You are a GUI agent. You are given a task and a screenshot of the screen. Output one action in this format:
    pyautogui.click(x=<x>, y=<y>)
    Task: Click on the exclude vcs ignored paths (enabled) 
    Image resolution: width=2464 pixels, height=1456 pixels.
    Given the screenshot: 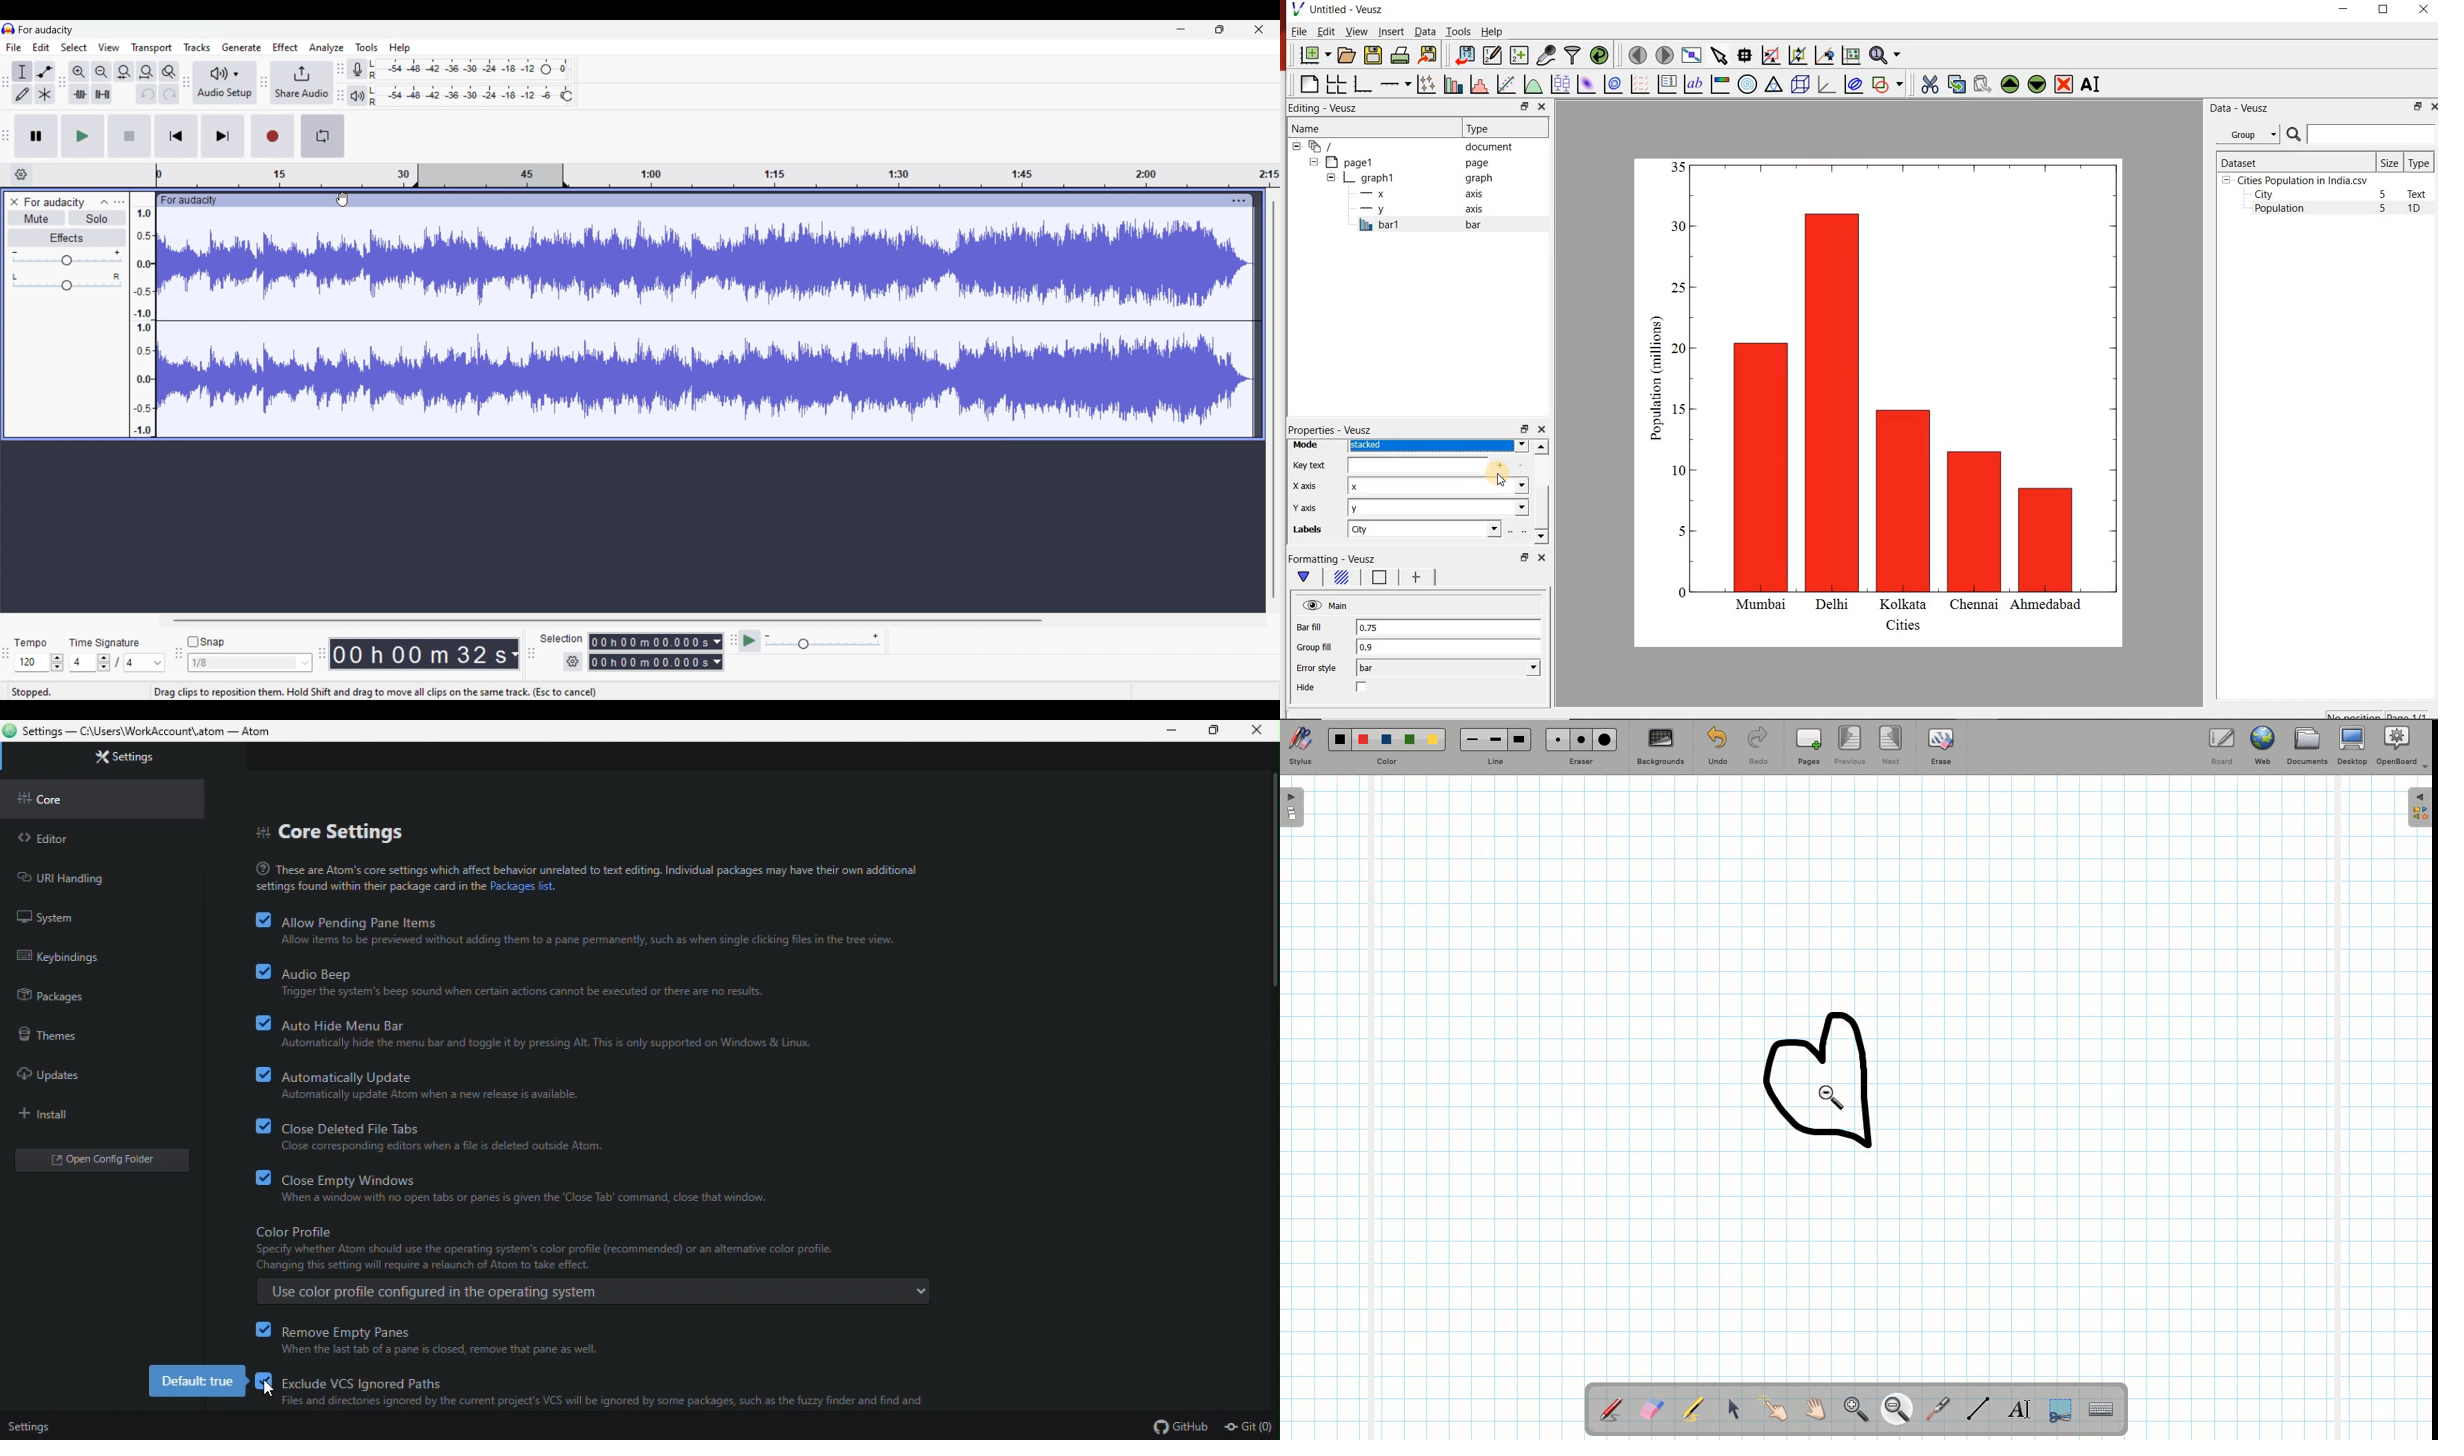 What is the action you would take?
    pyautogui.click(x=615, y=1391)
    